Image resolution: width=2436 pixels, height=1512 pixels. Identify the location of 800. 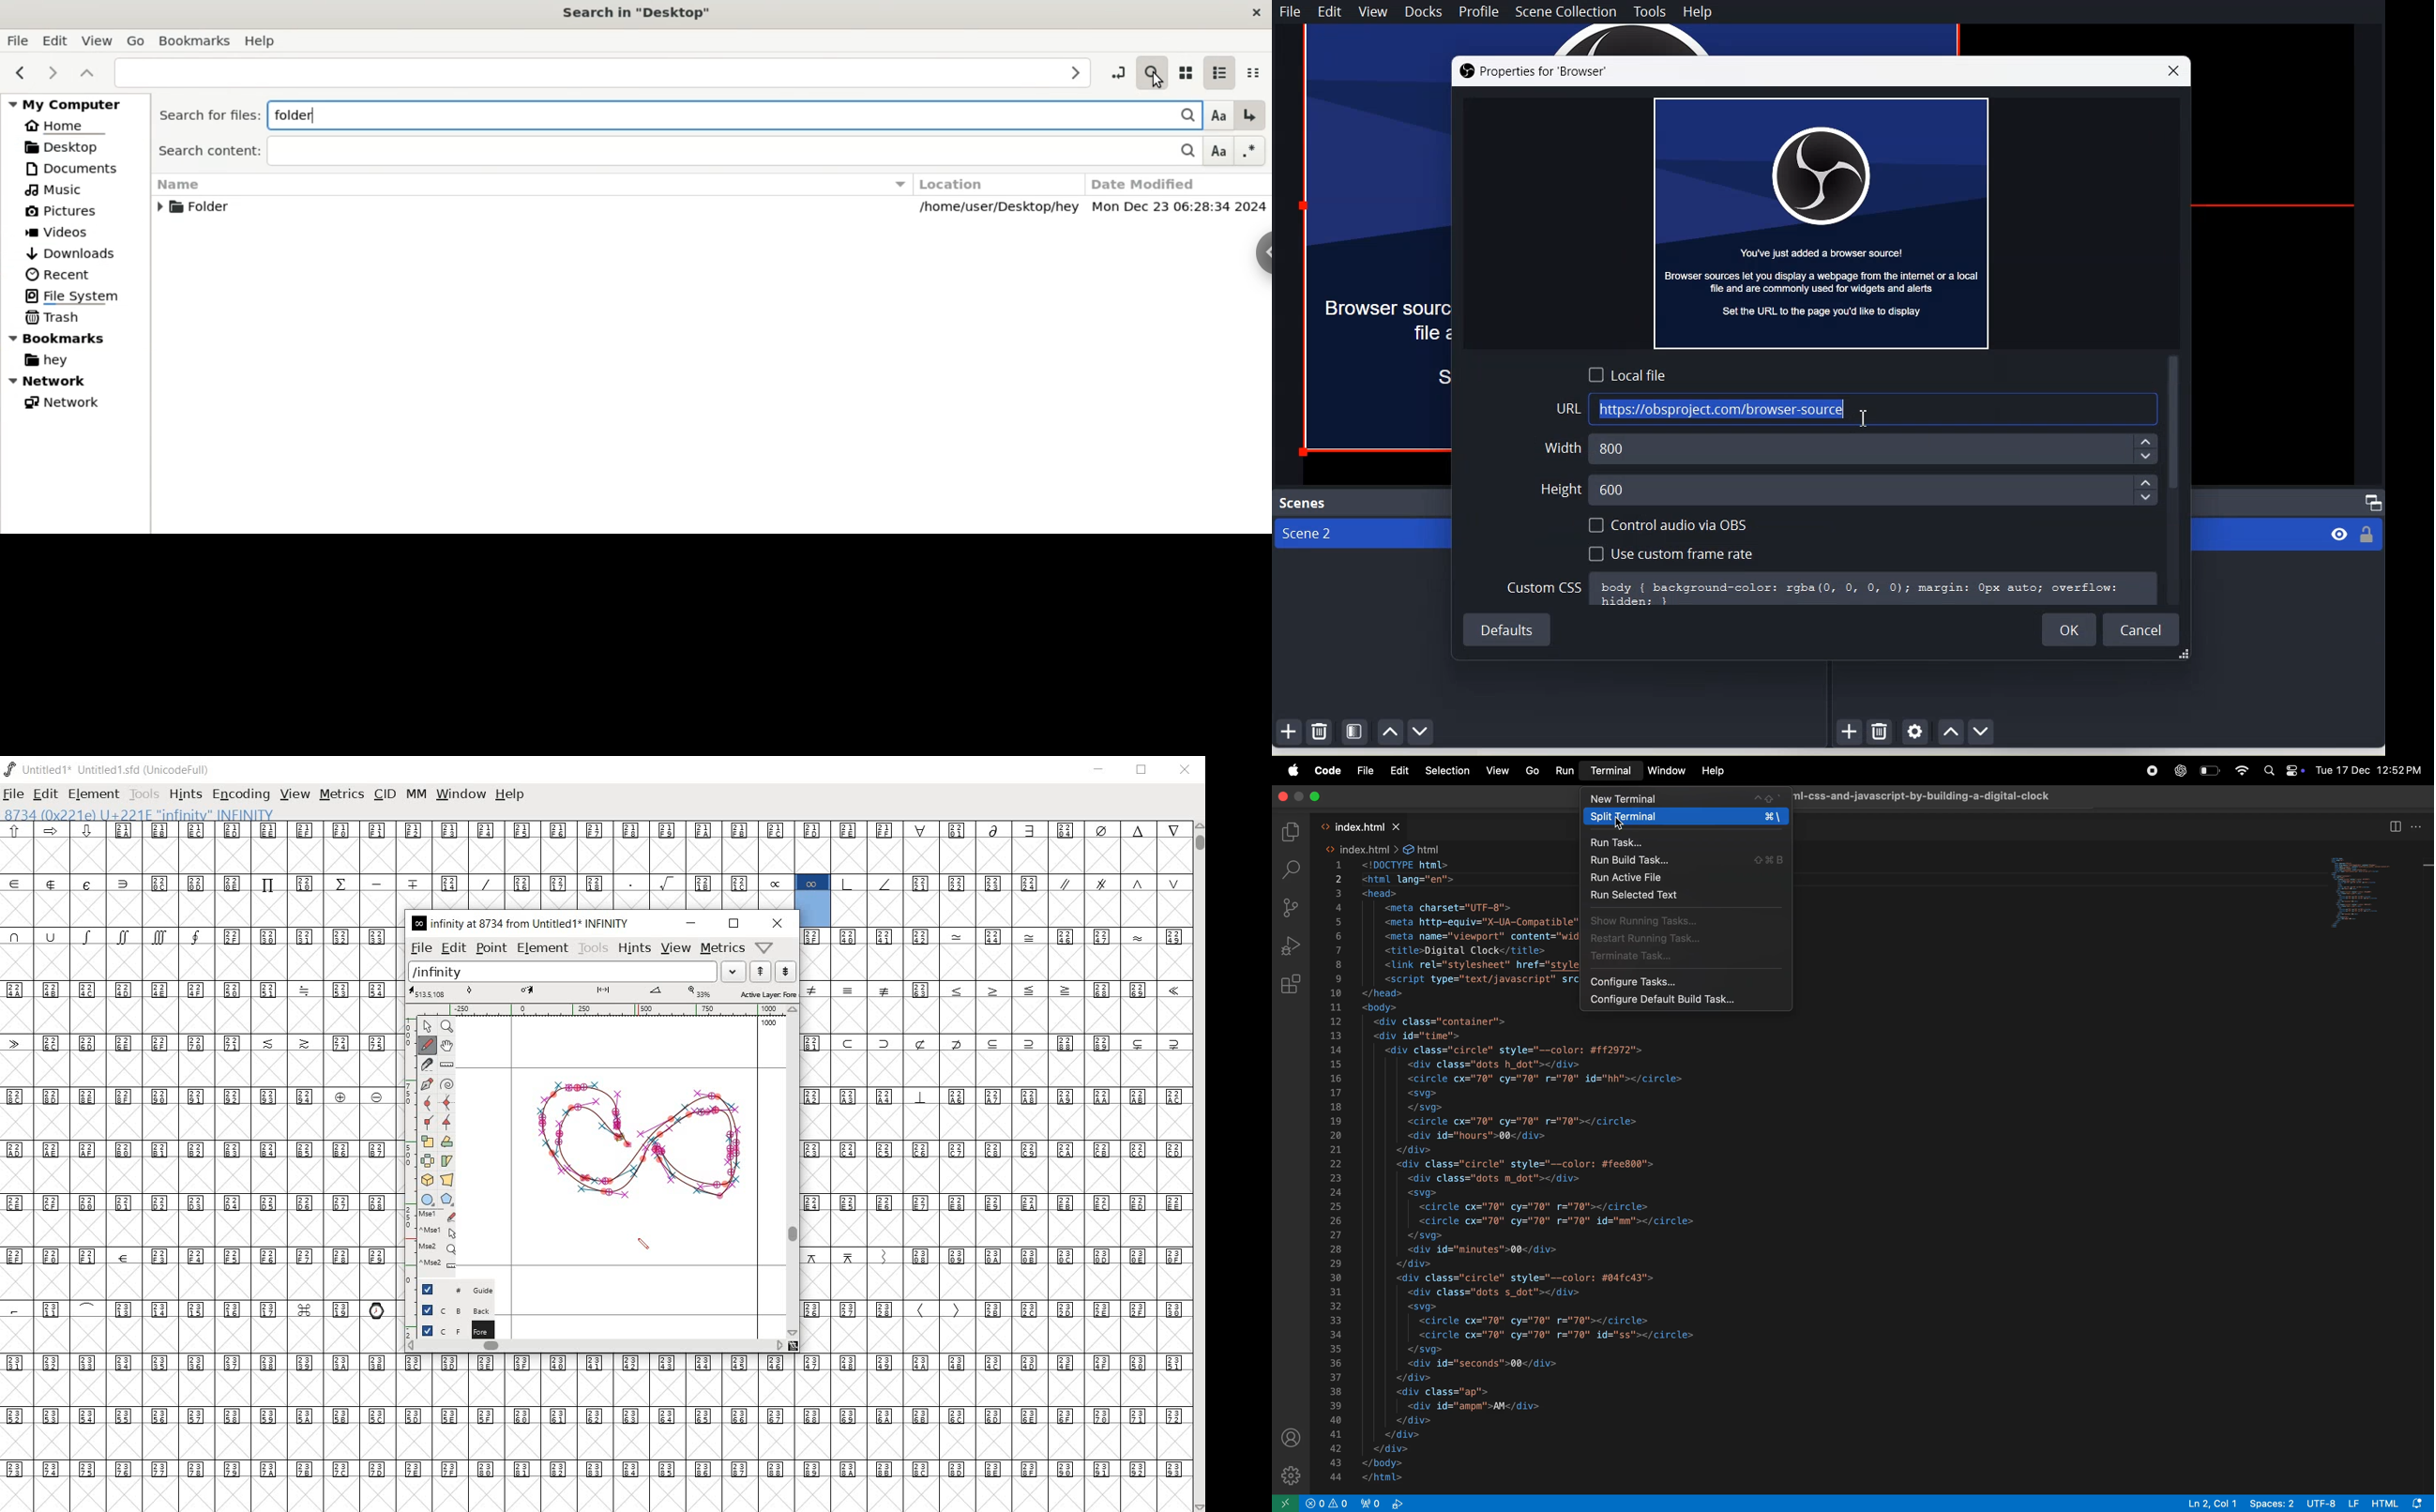
(1880, 449).